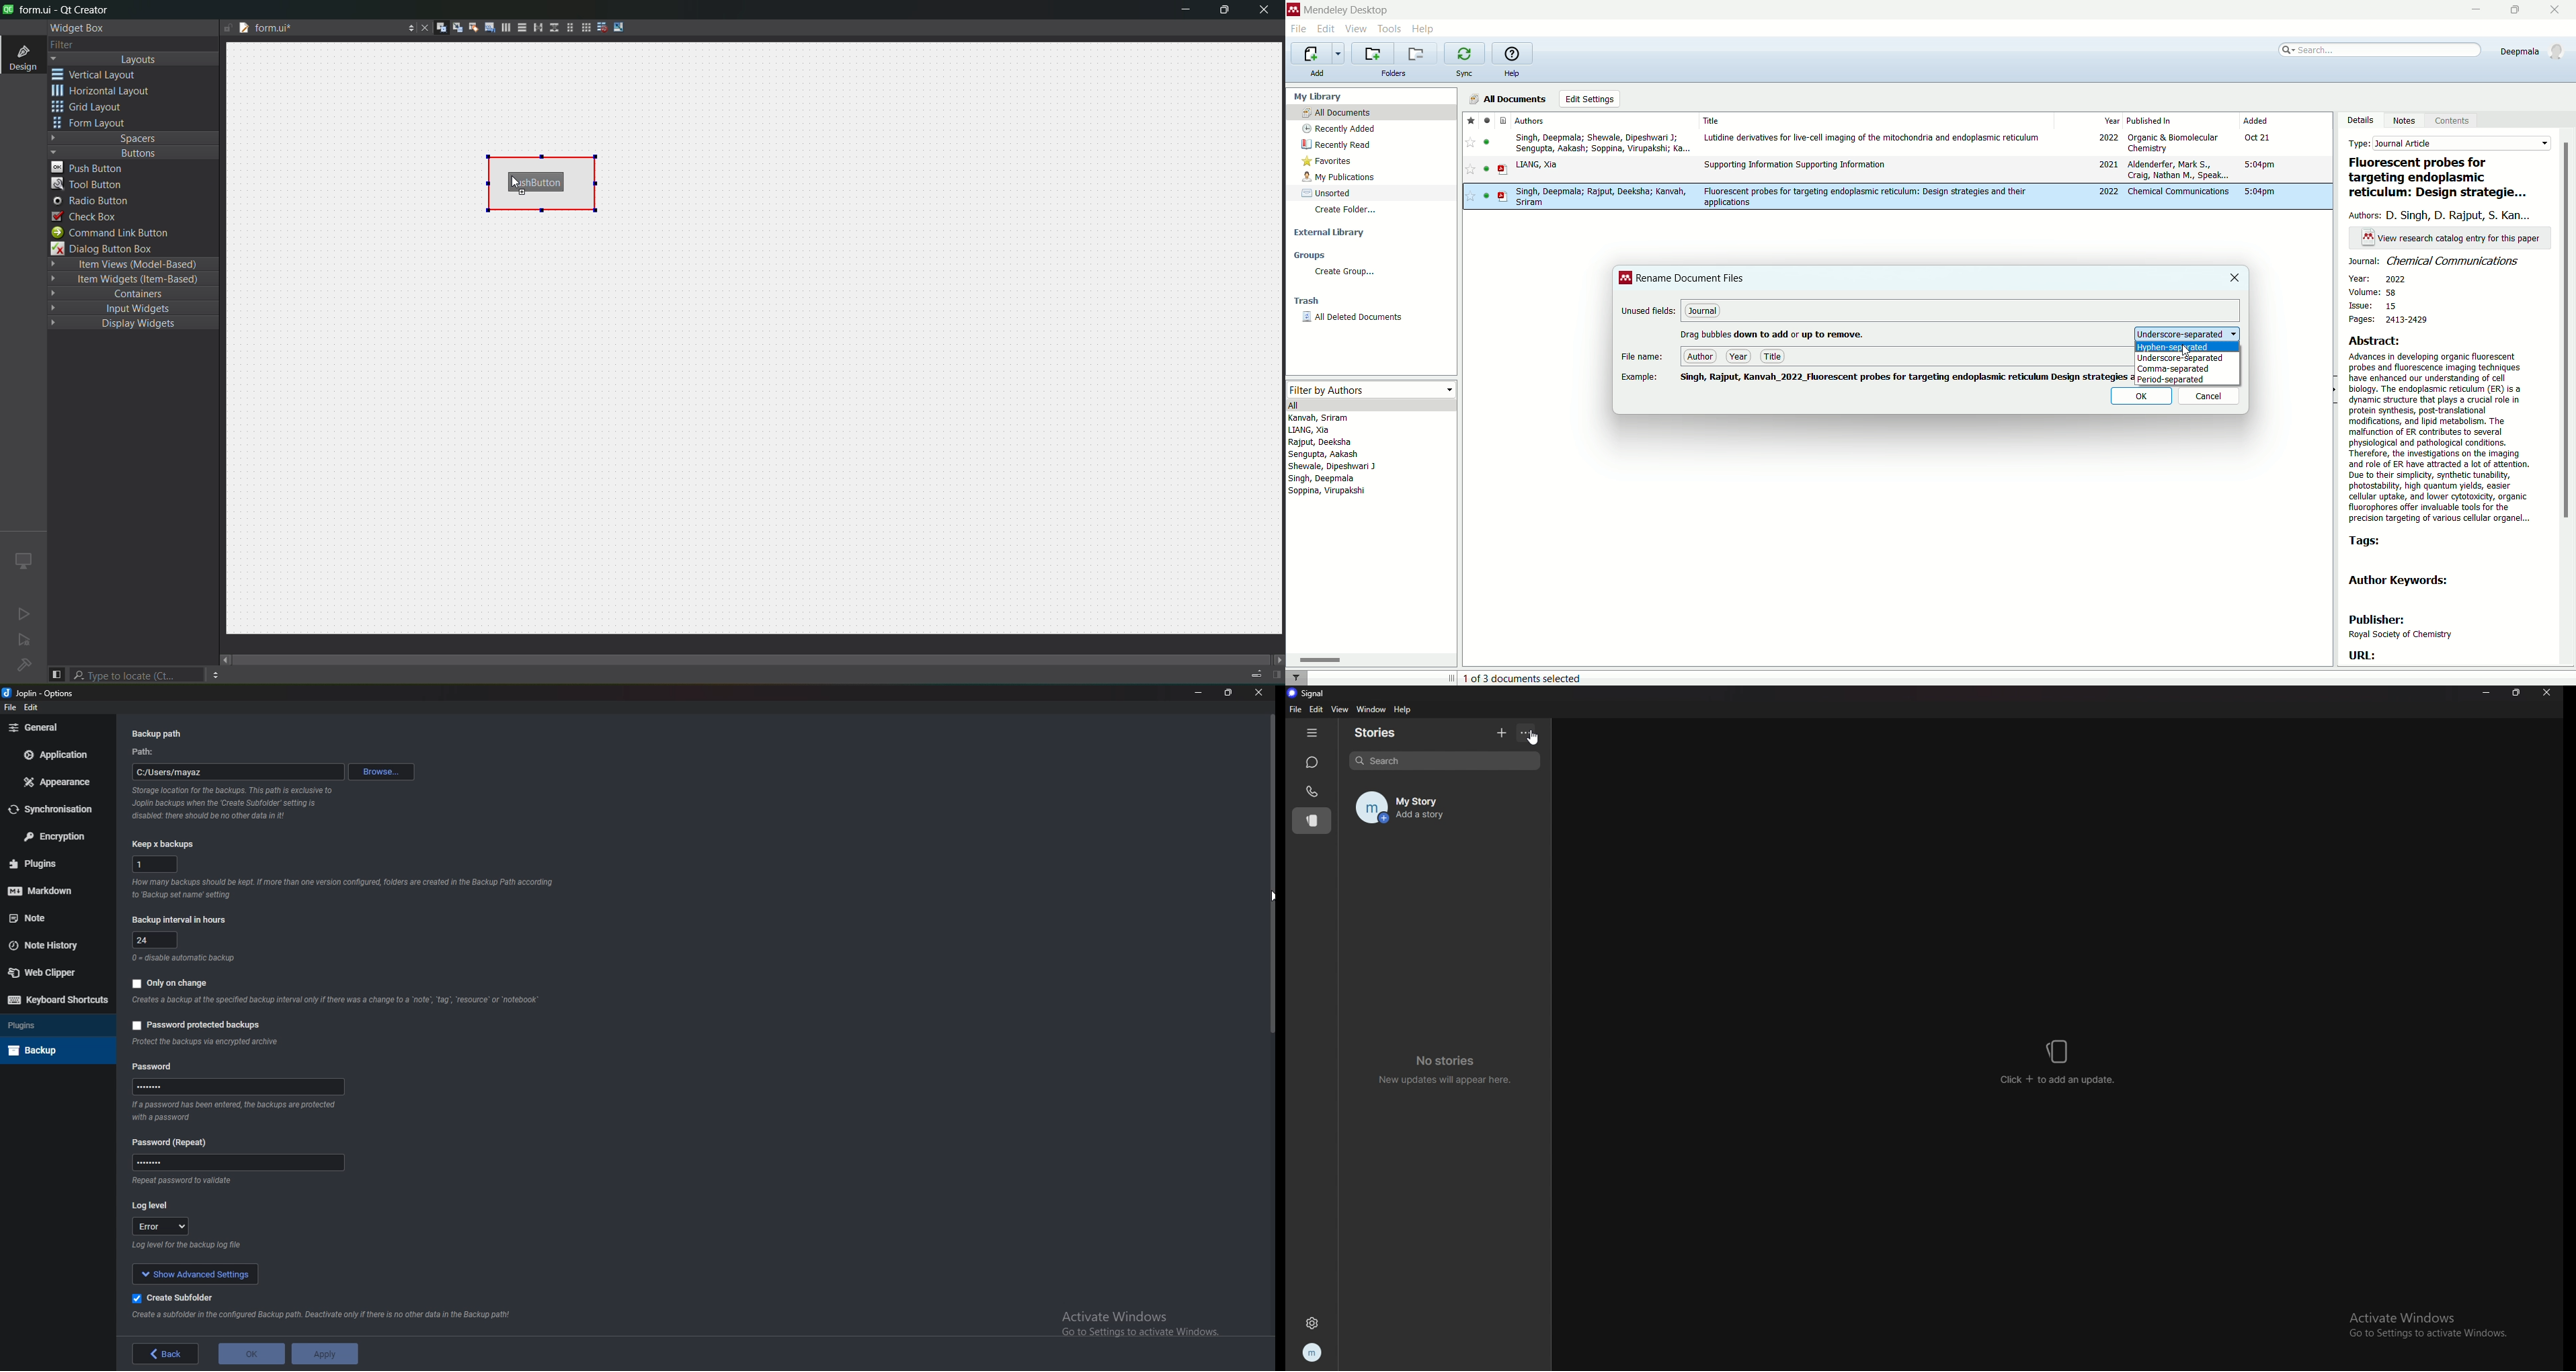 The width and height of the screenshot is (2576, 1372). I want to click on path, so click(238, 772).